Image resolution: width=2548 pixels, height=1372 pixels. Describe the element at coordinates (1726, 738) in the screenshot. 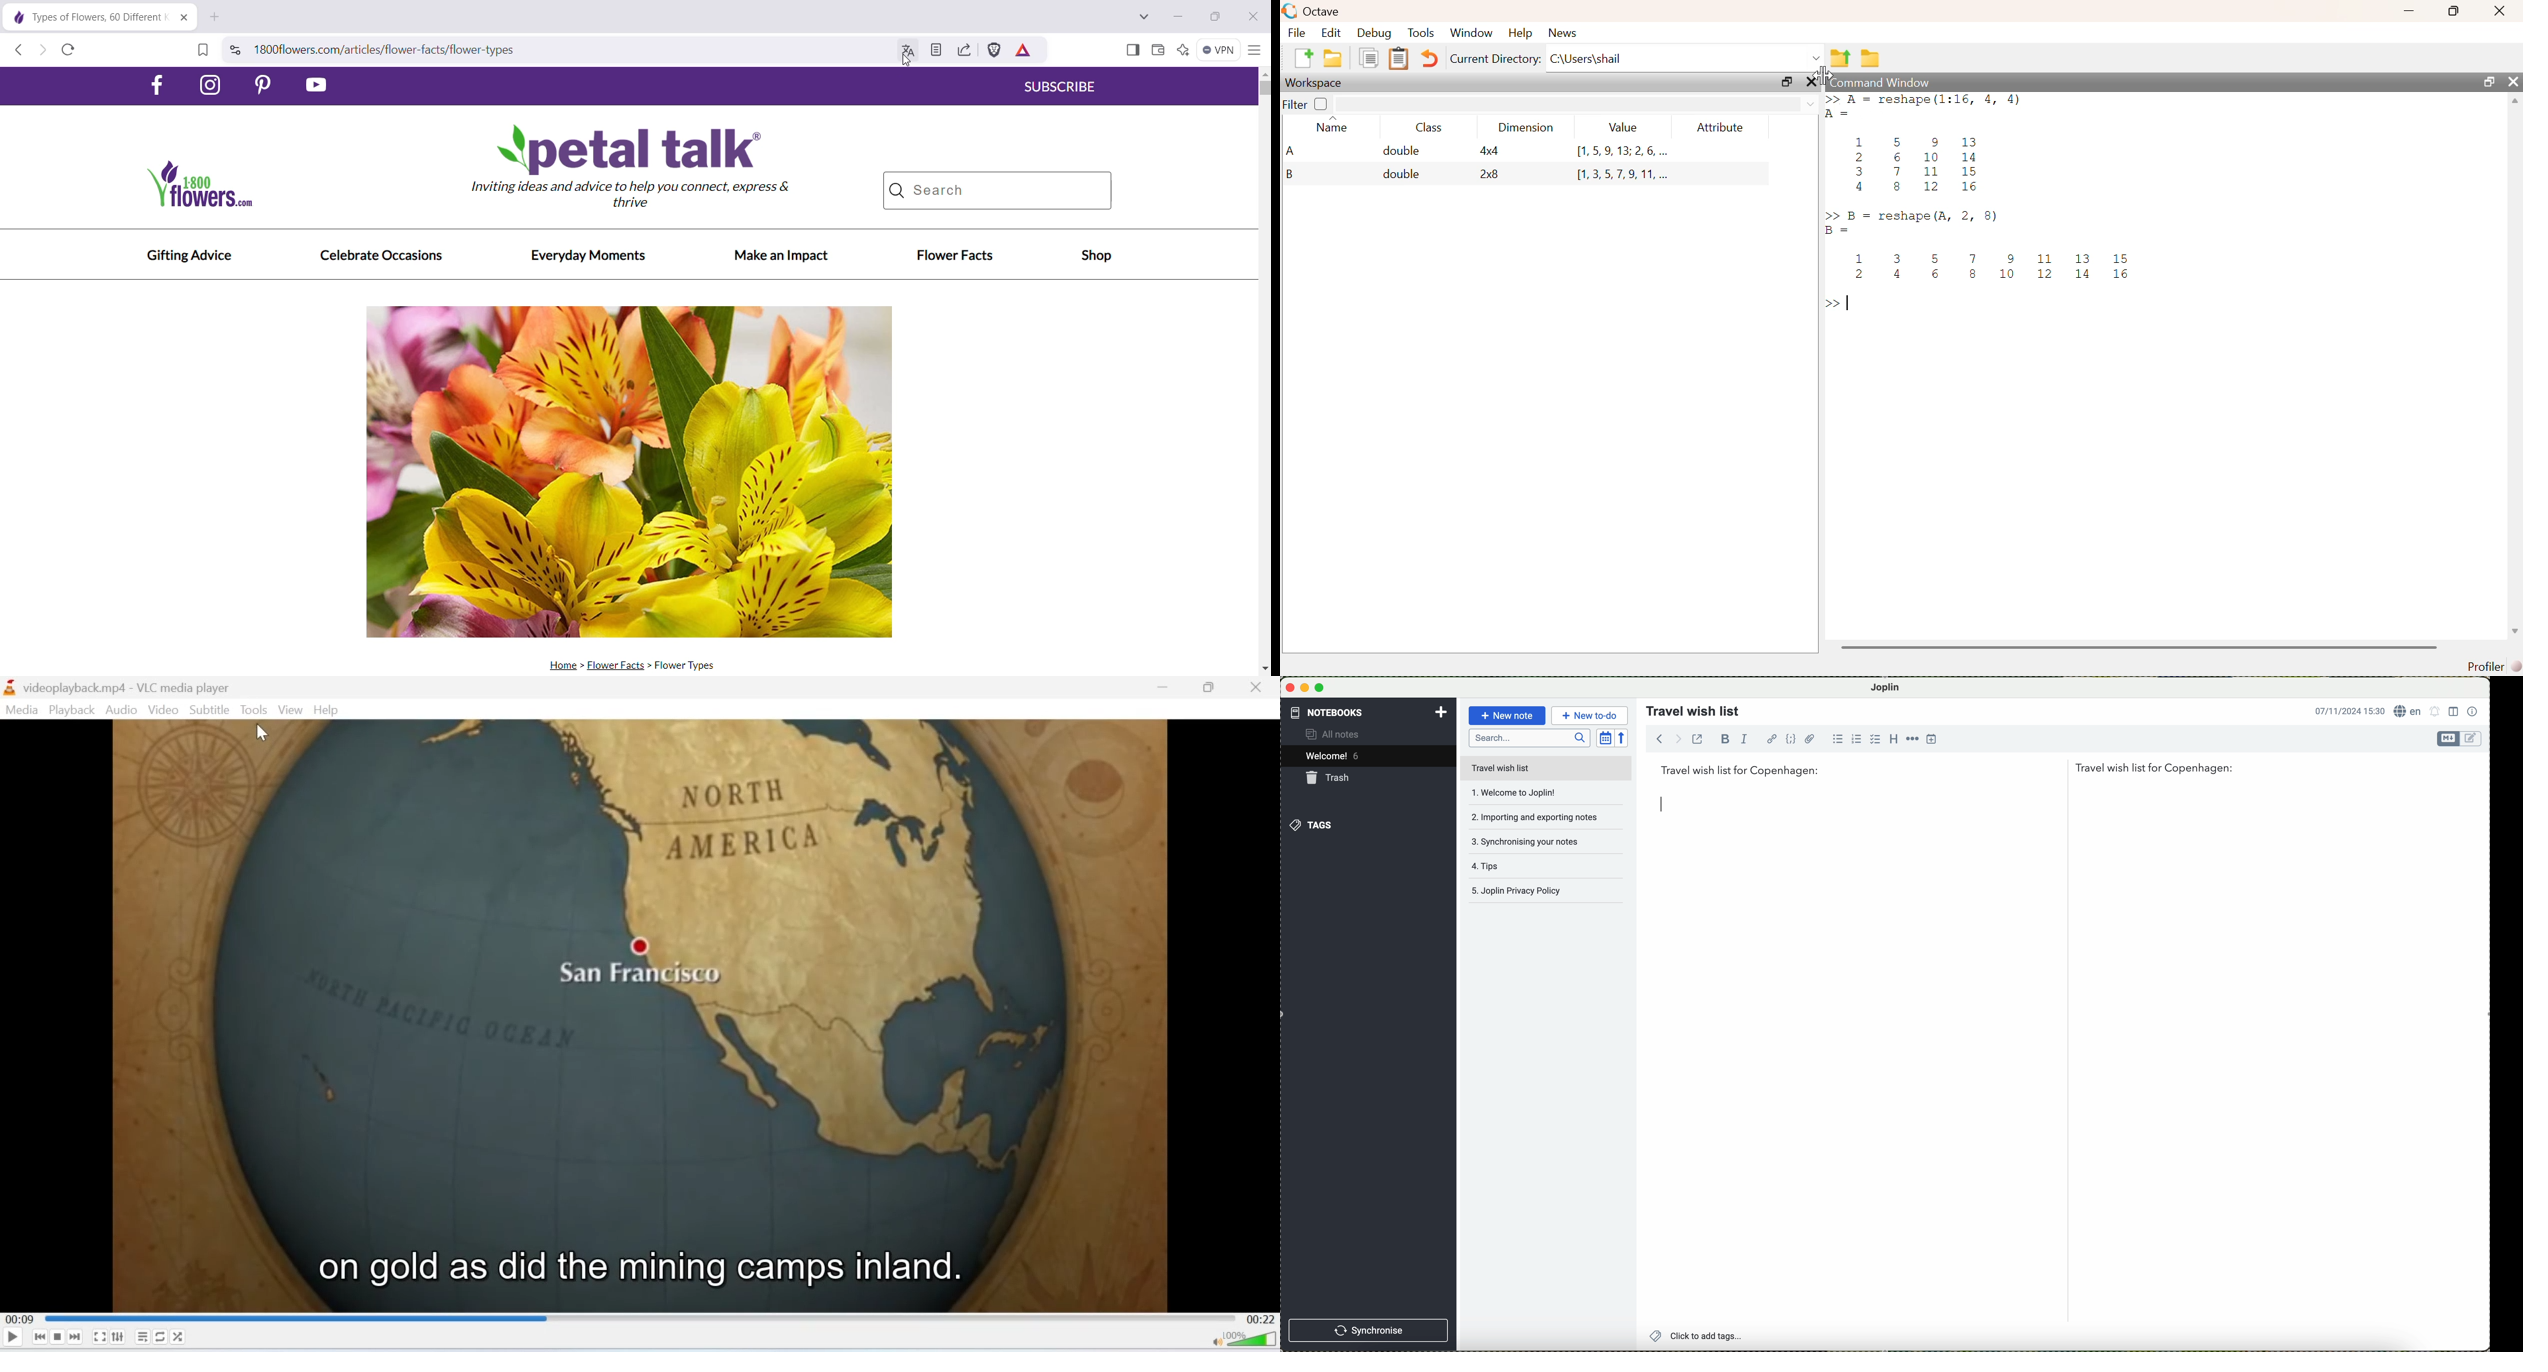

I see `bold` at that location.